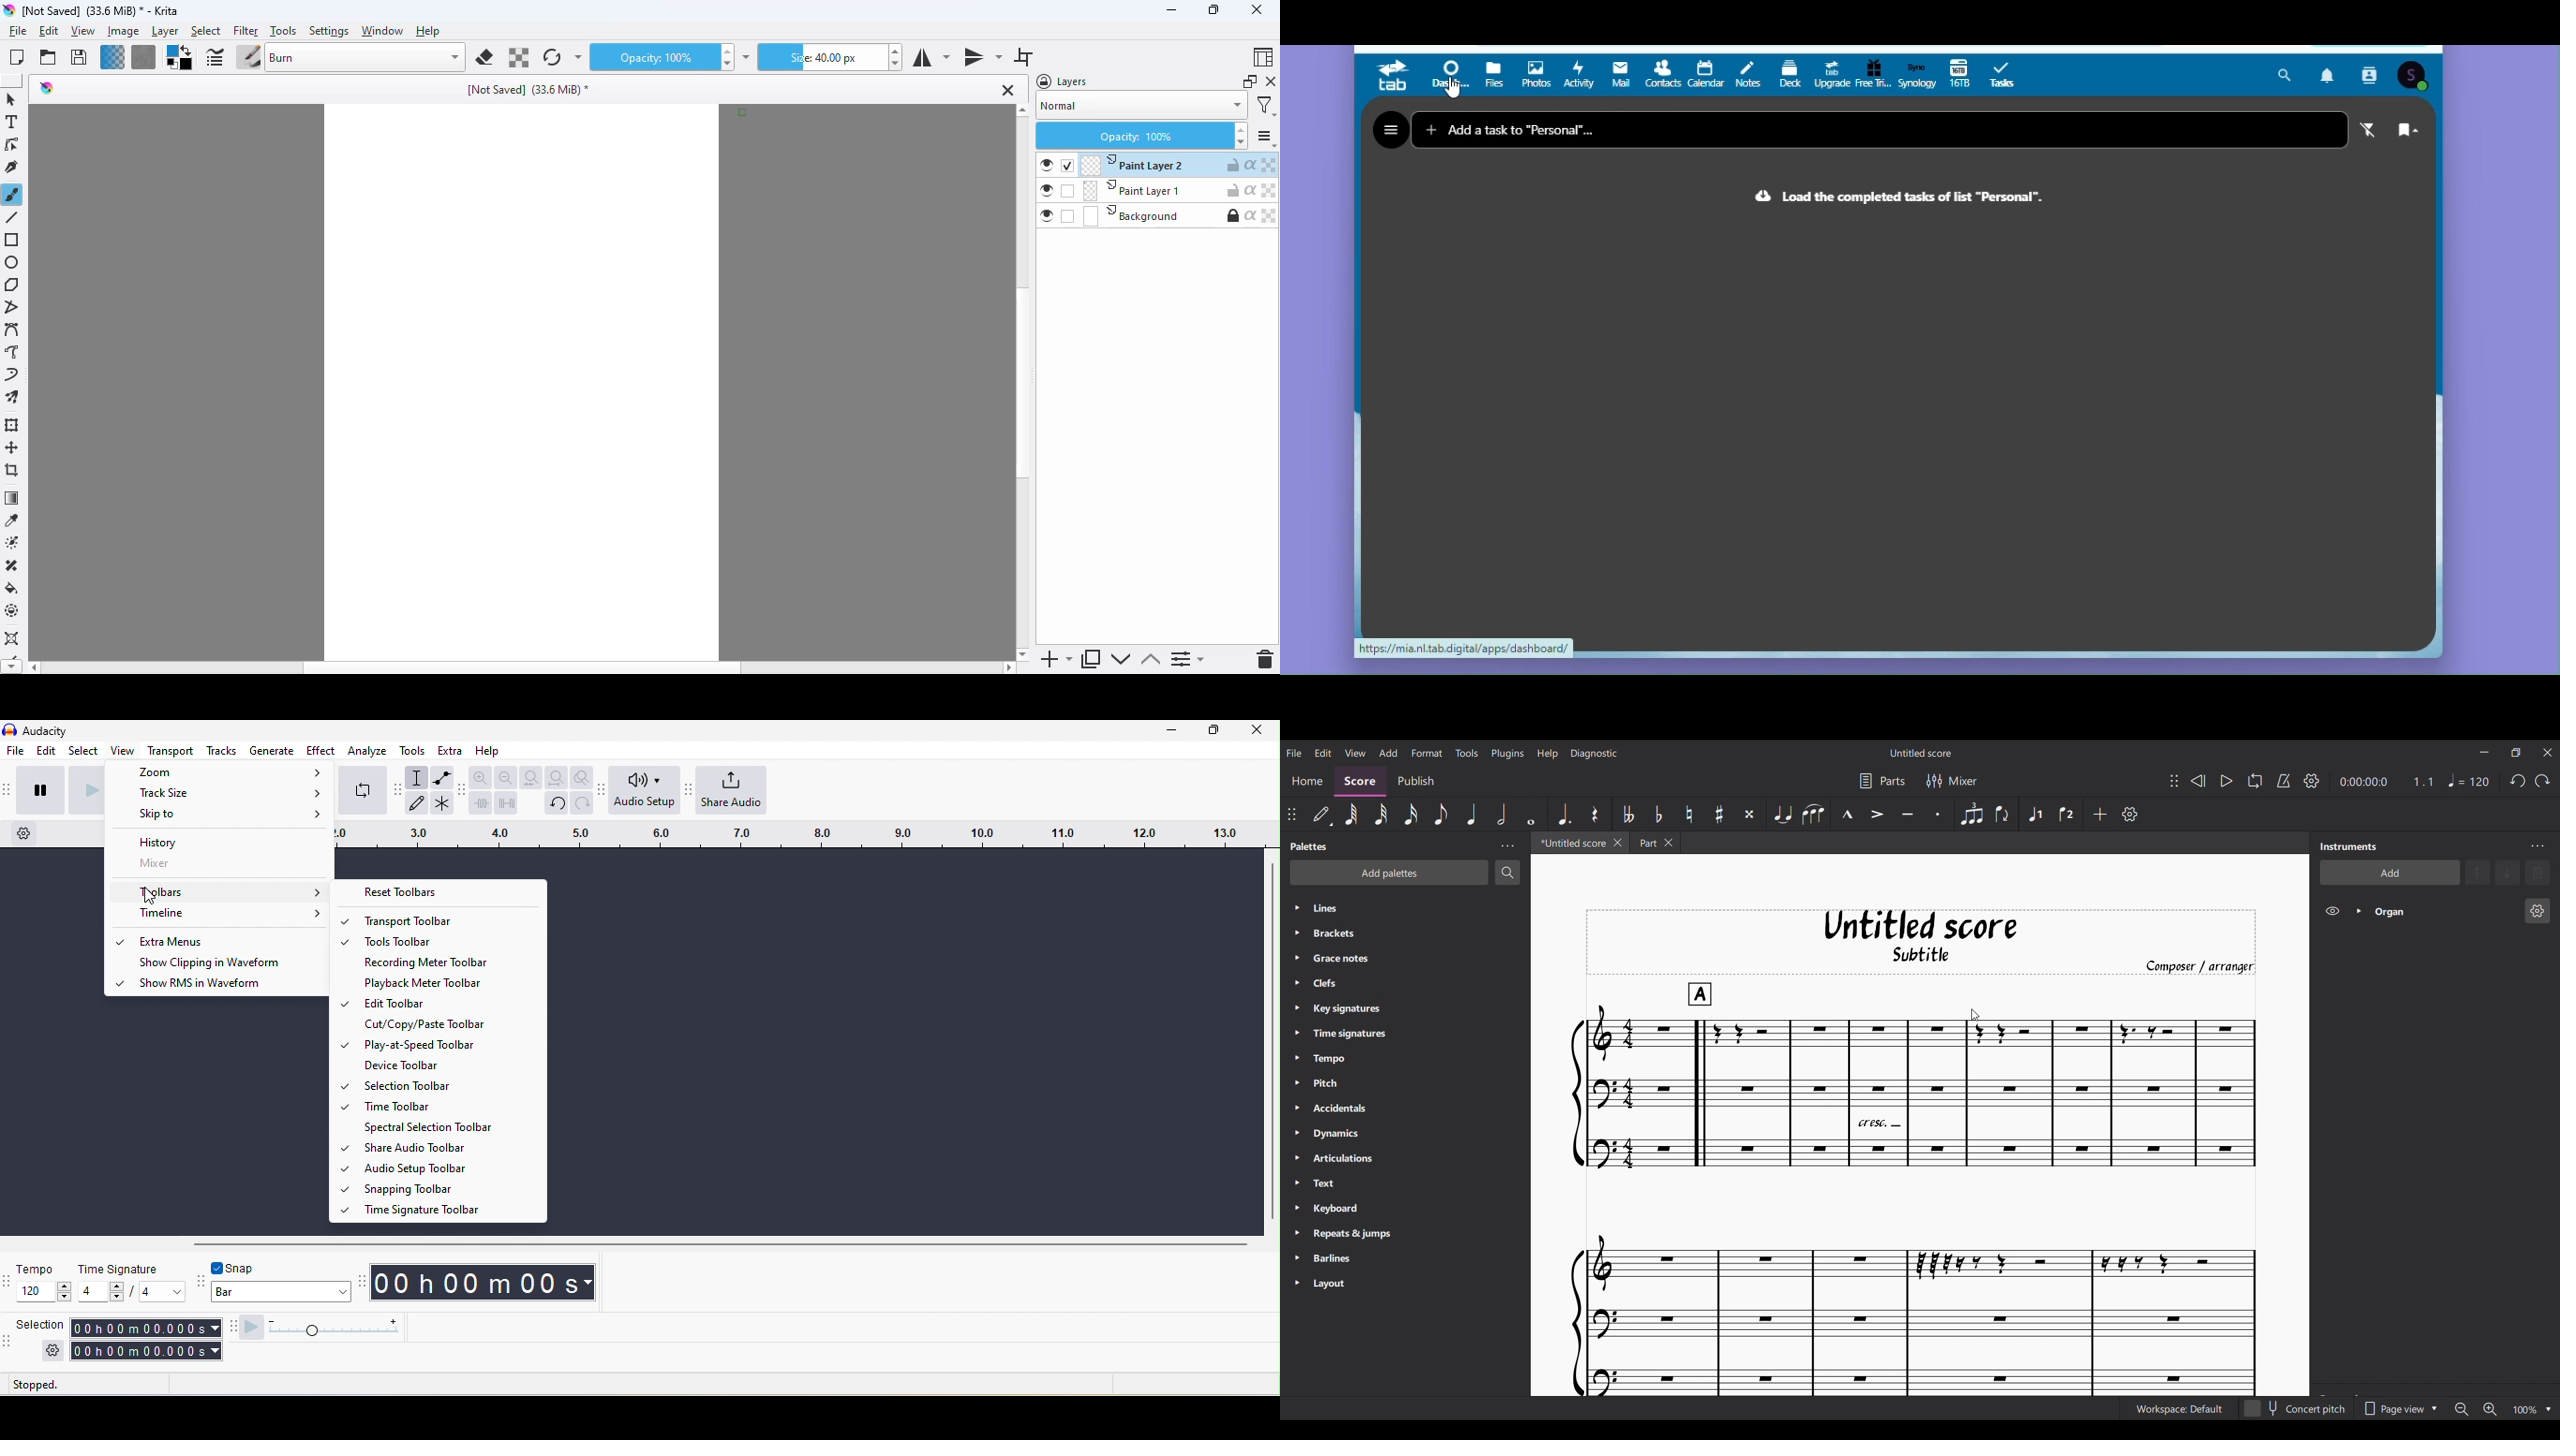 The image size is (2576, 1456). Describe the element at coordinates (2179, 1409) in the screenshot. I see `Current workspace setting` at that location.